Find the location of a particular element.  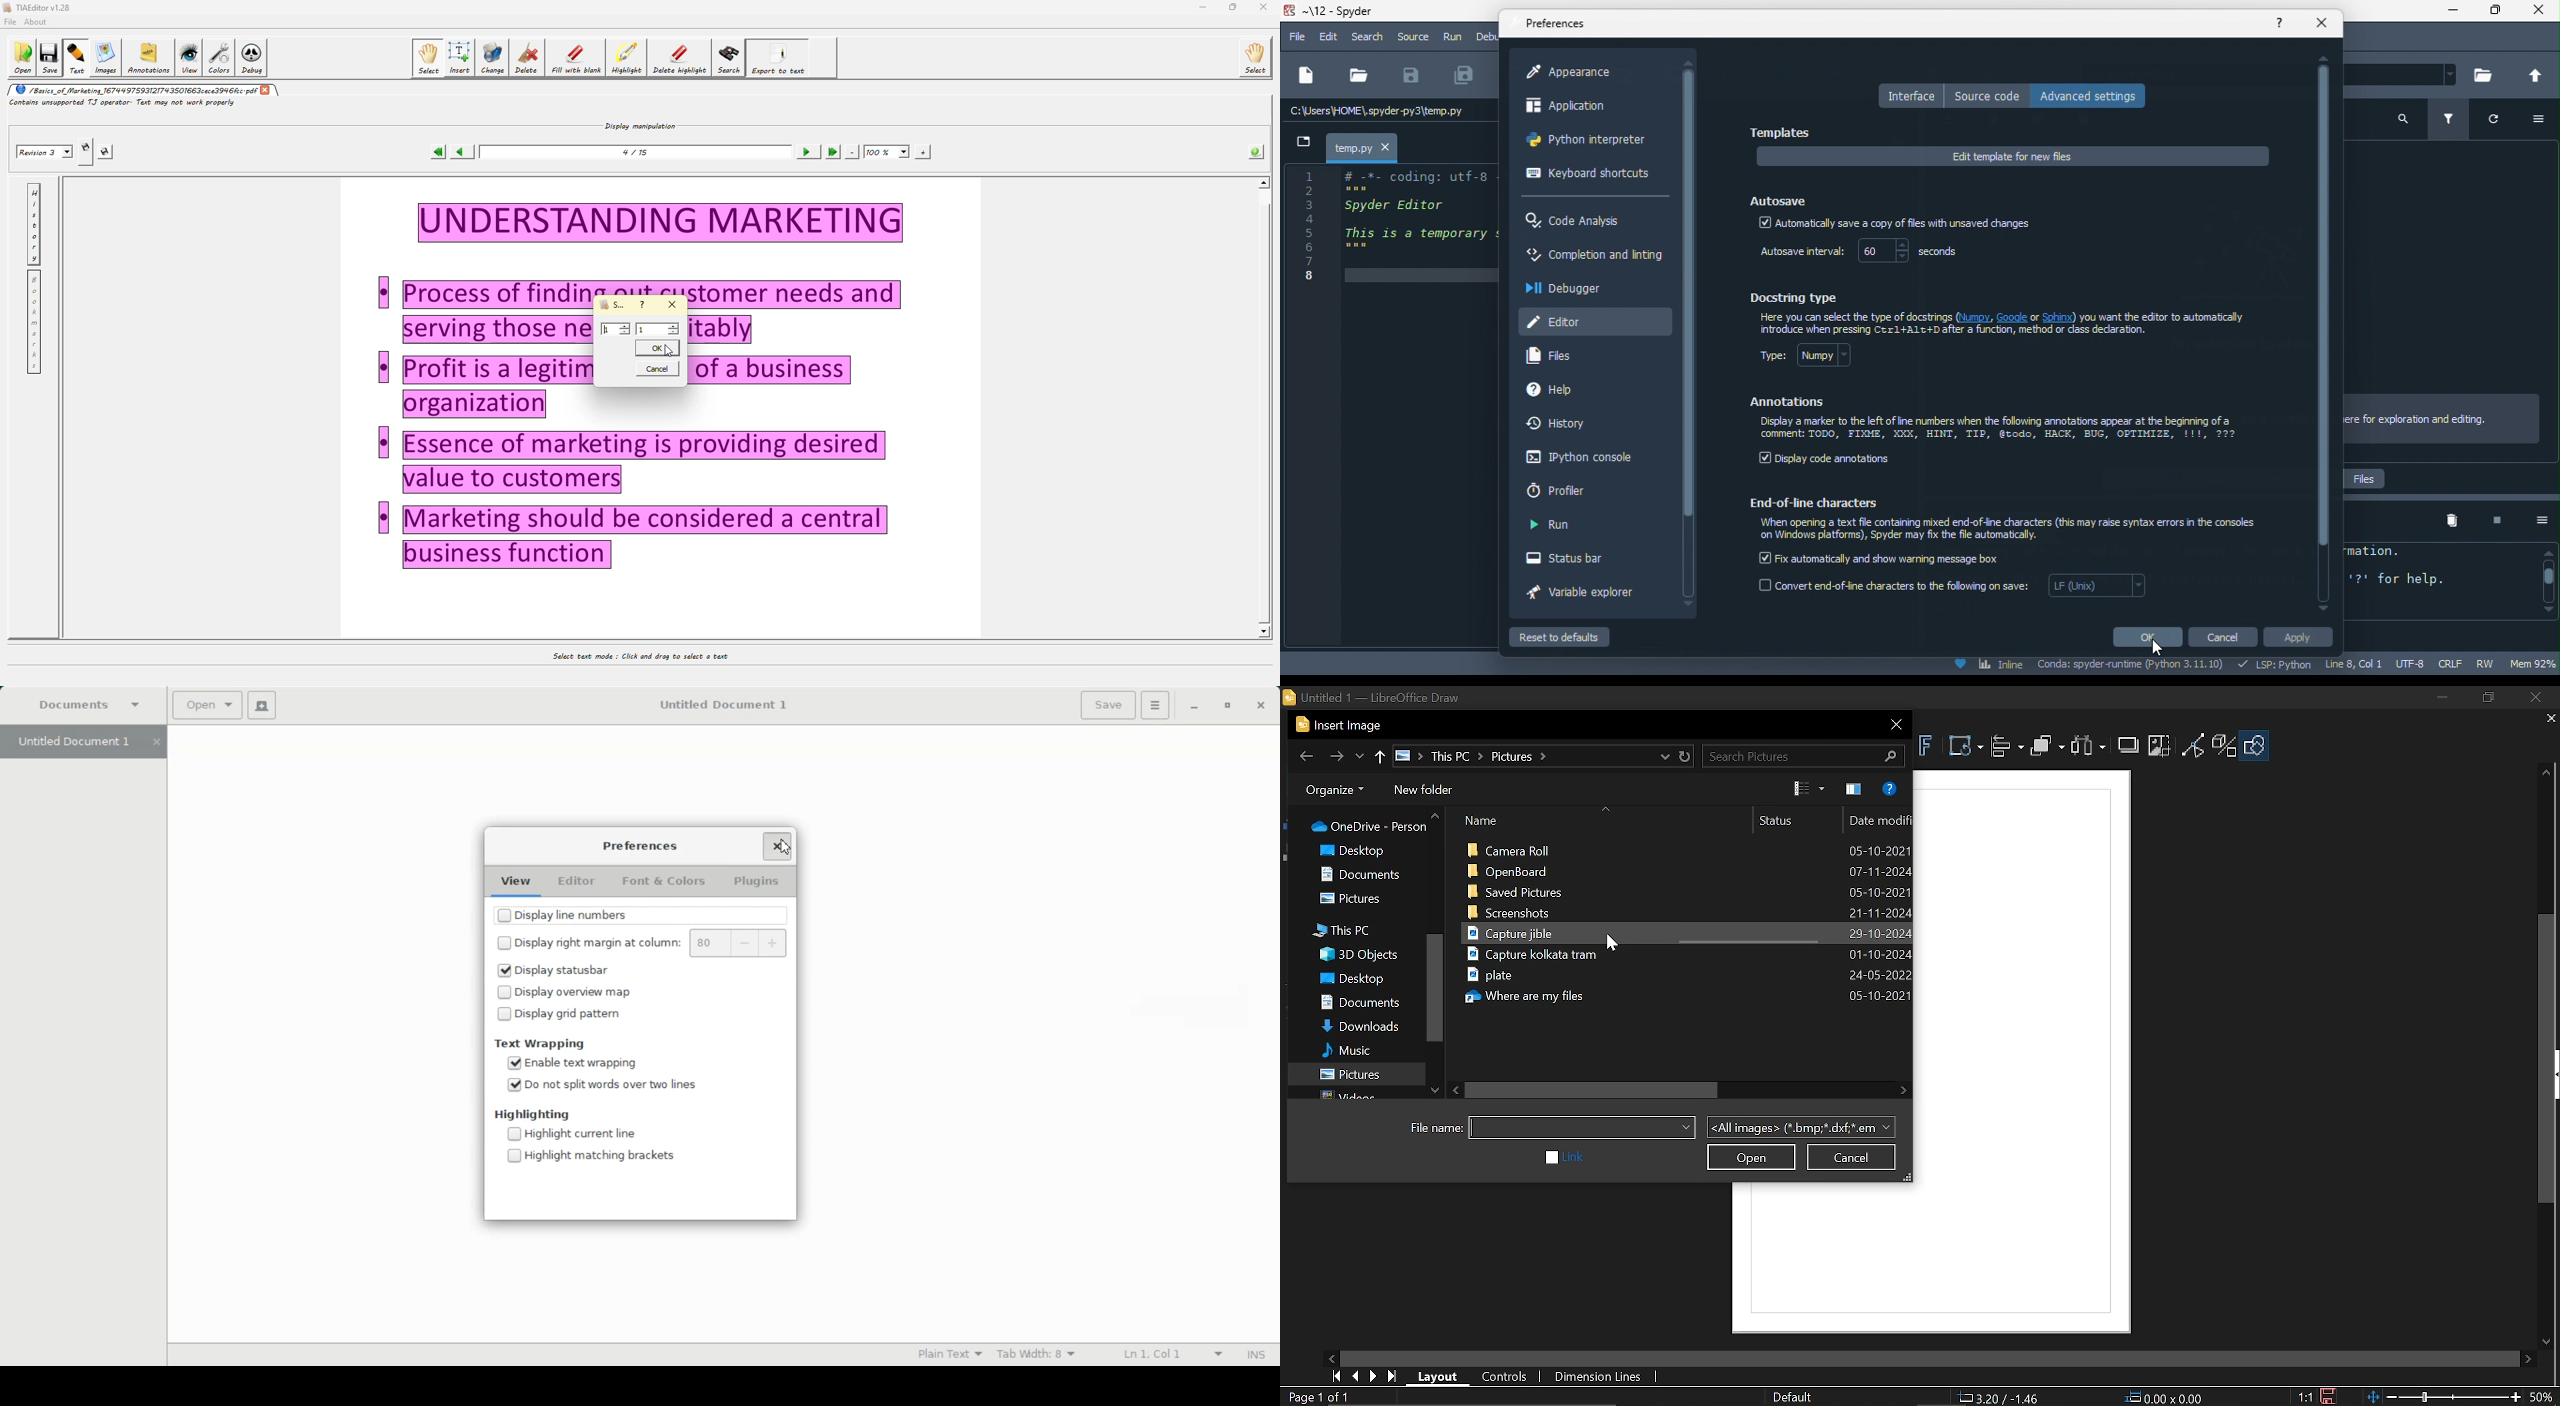

help is located at coordinates (1569, 391).